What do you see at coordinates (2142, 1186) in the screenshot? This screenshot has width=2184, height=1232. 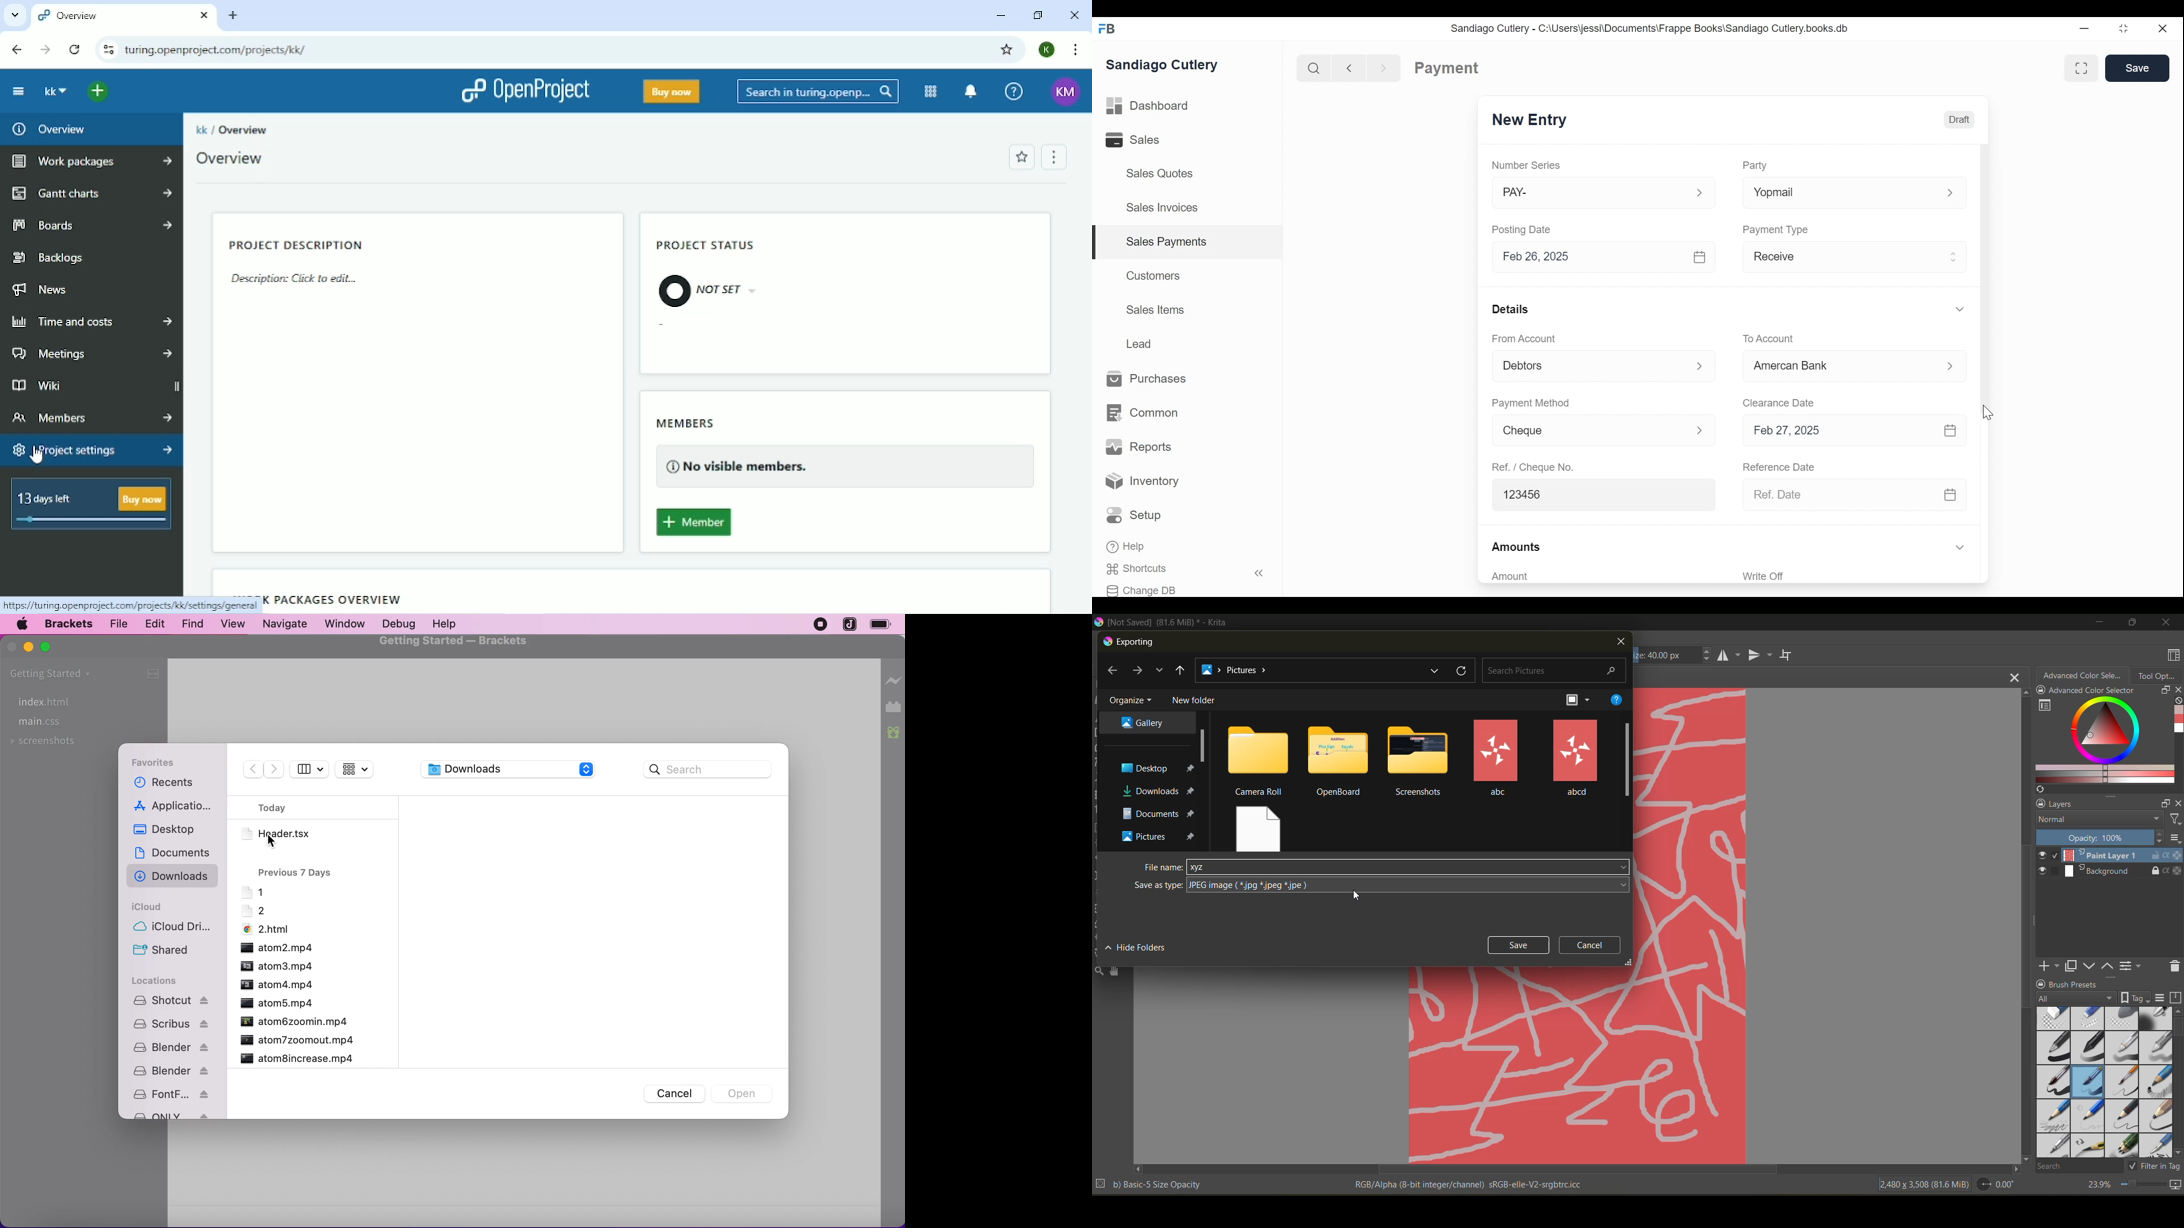 I see `zoom` at bounding box center [2142, 1186].